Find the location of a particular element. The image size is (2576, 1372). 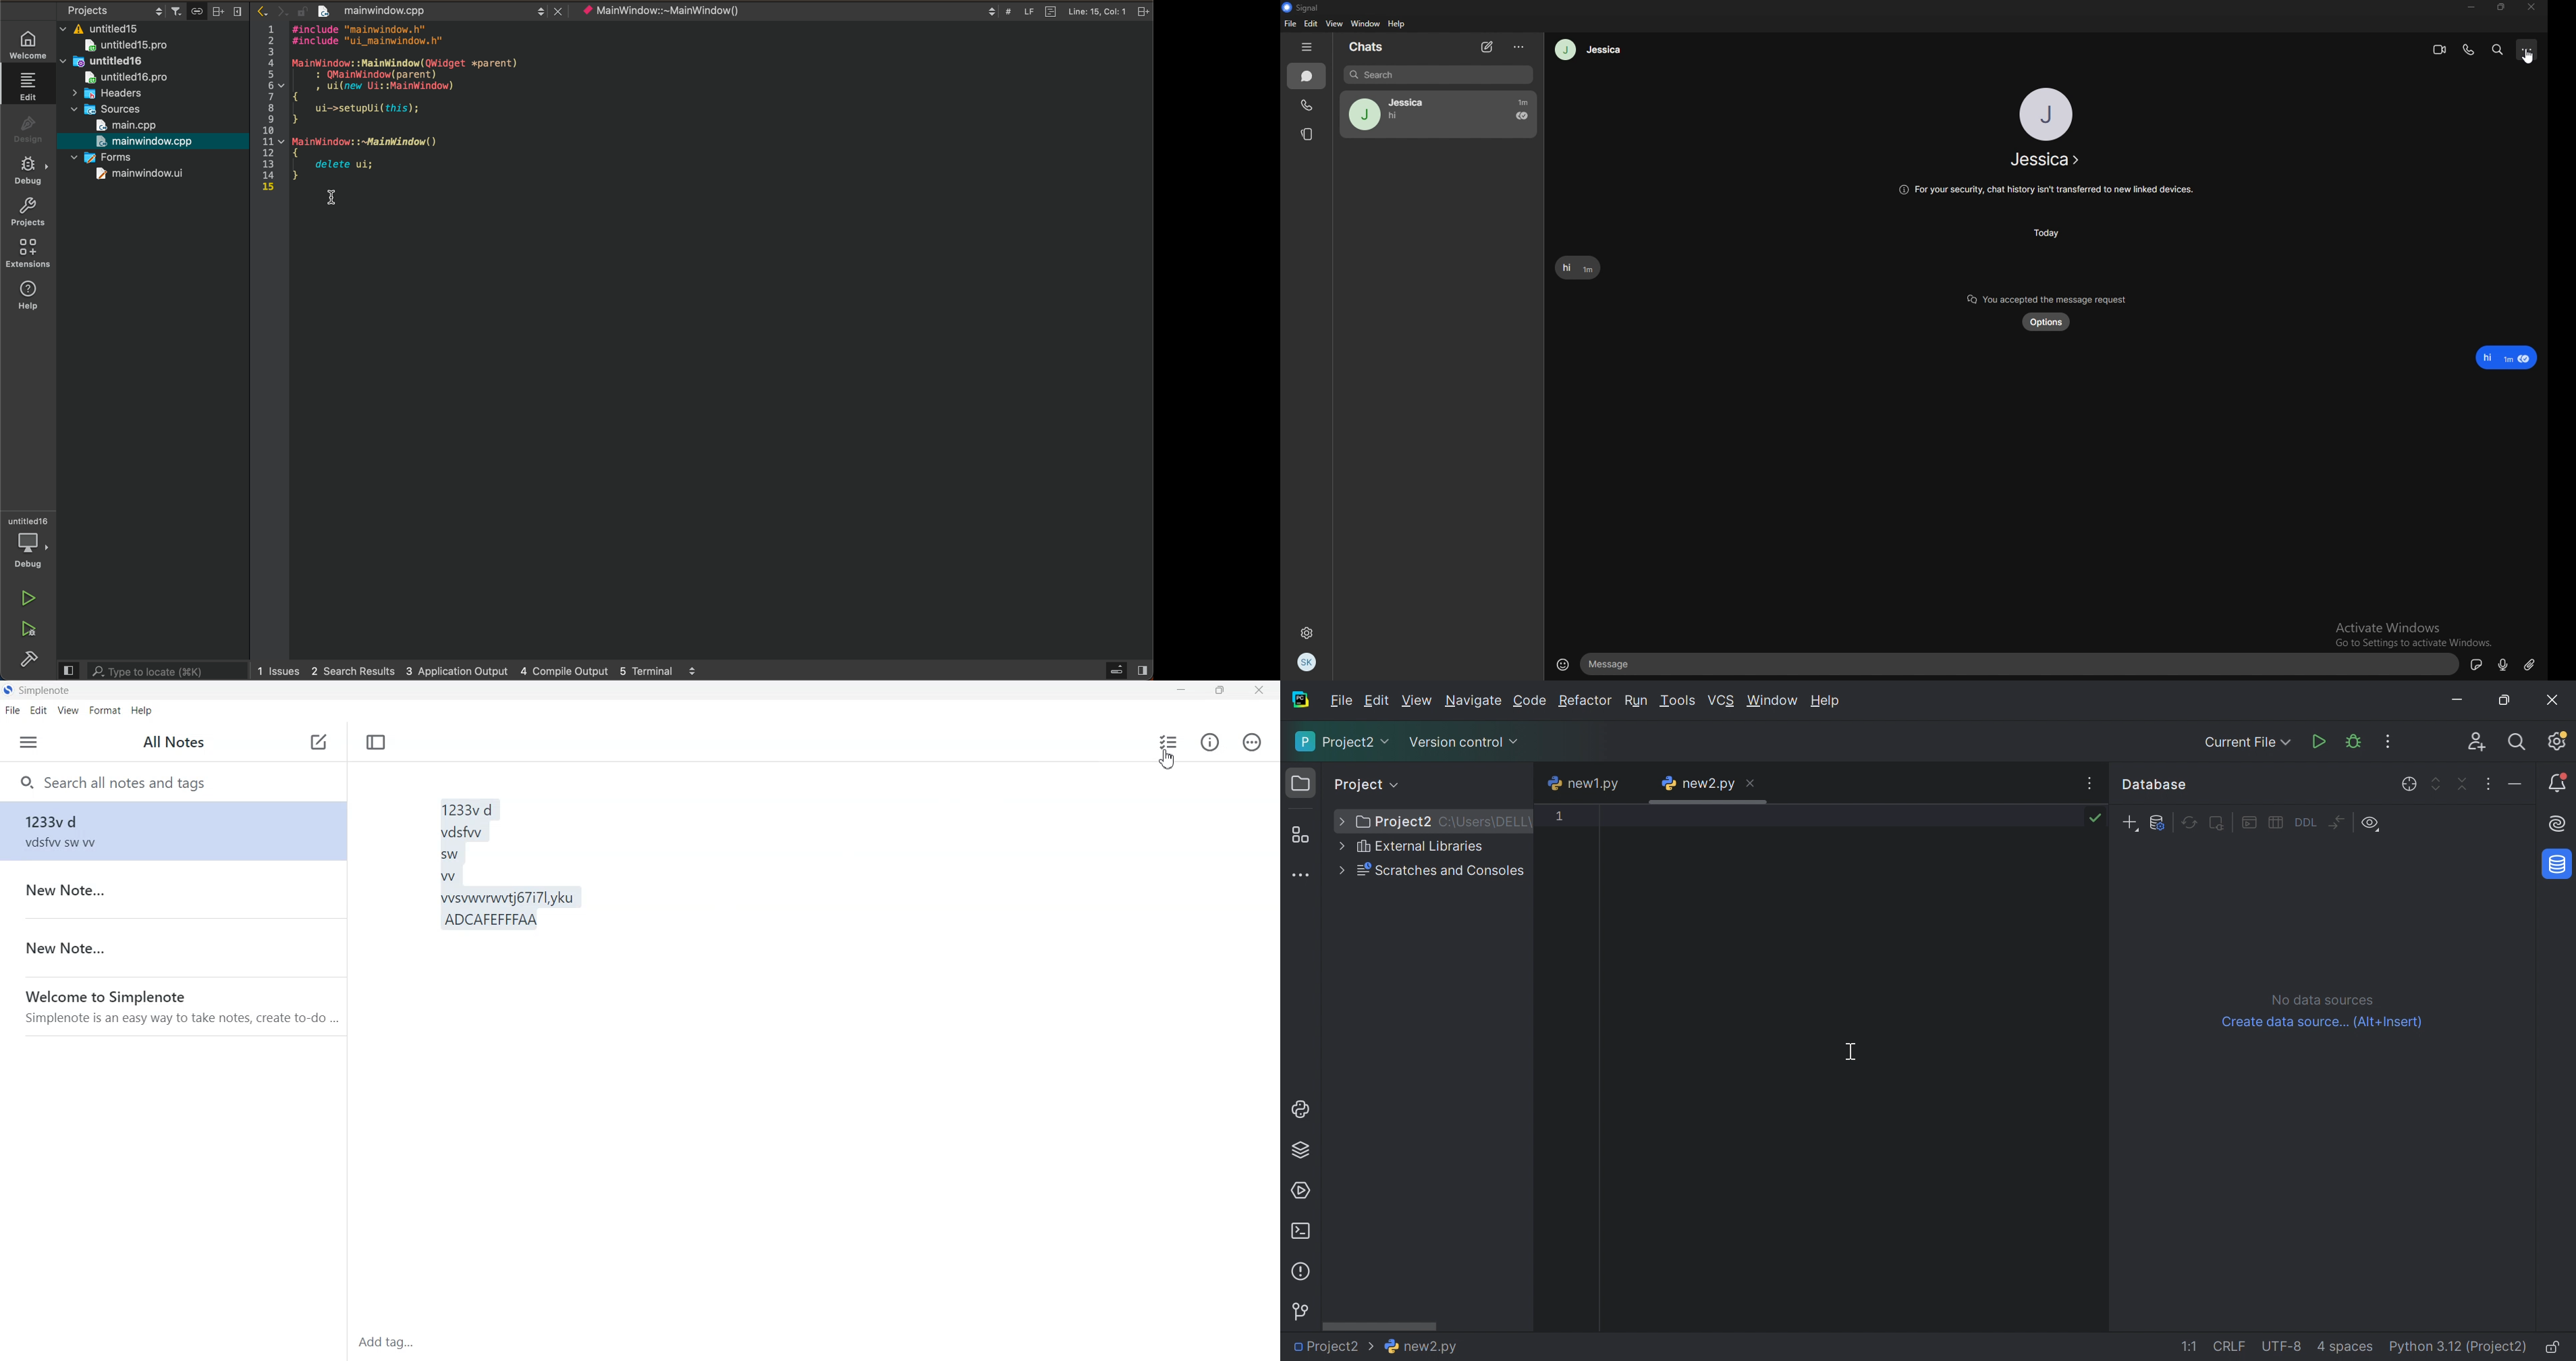

Back is located at coordinates (262, 10).